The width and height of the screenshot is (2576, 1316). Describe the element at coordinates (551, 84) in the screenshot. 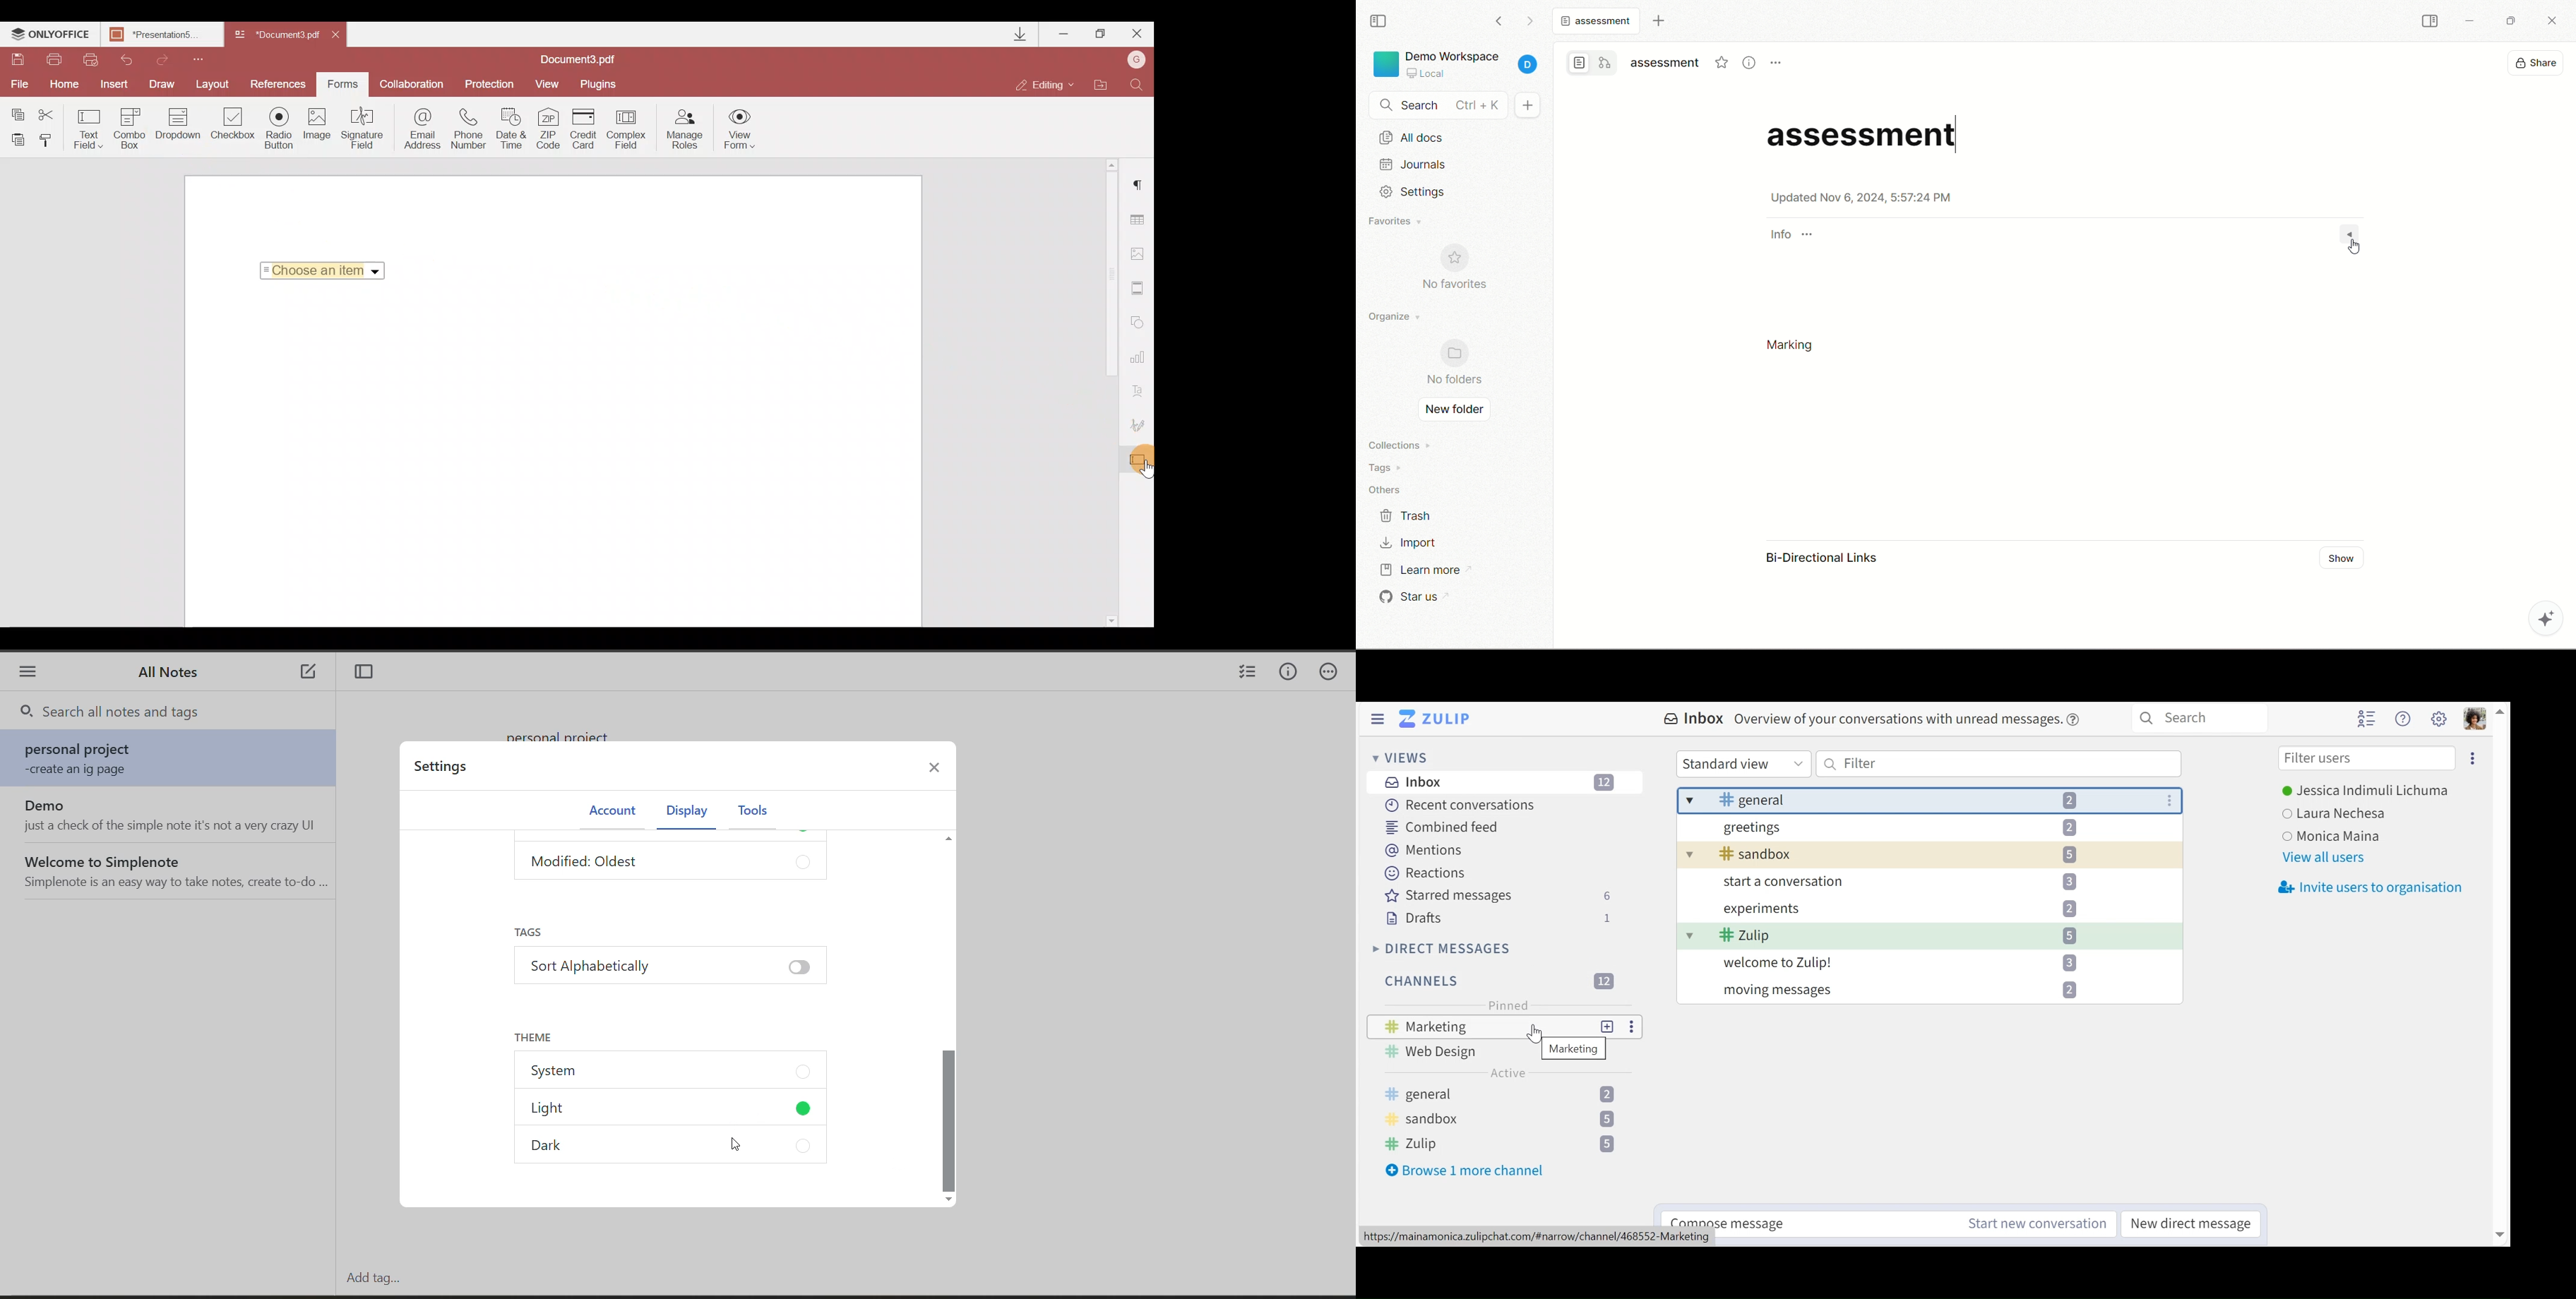

I see `View` at that location.